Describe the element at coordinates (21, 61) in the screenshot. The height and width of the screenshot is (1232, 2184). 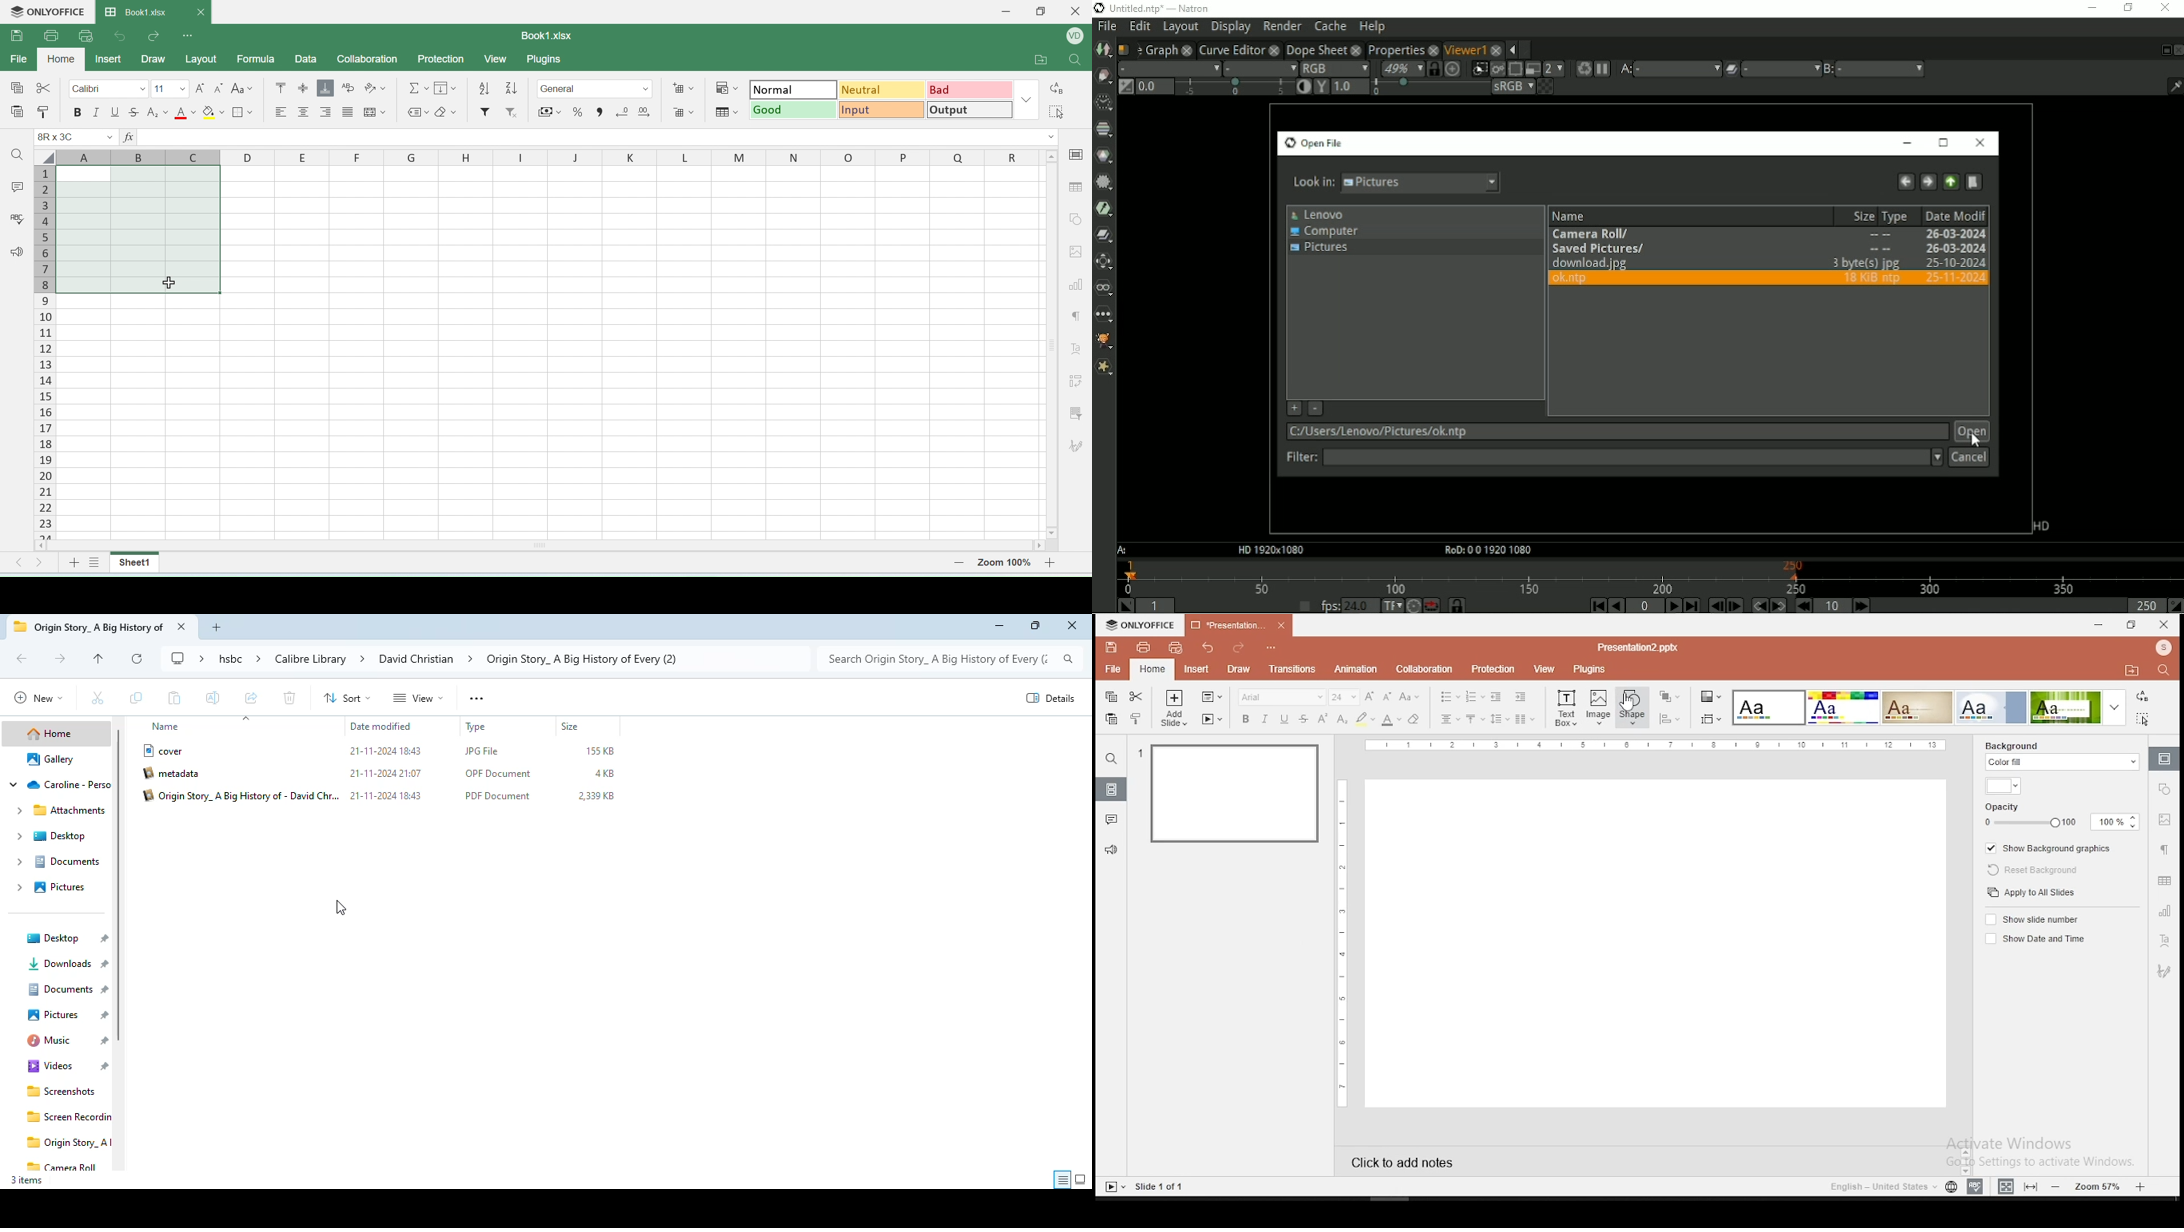
I see `file` at that location.